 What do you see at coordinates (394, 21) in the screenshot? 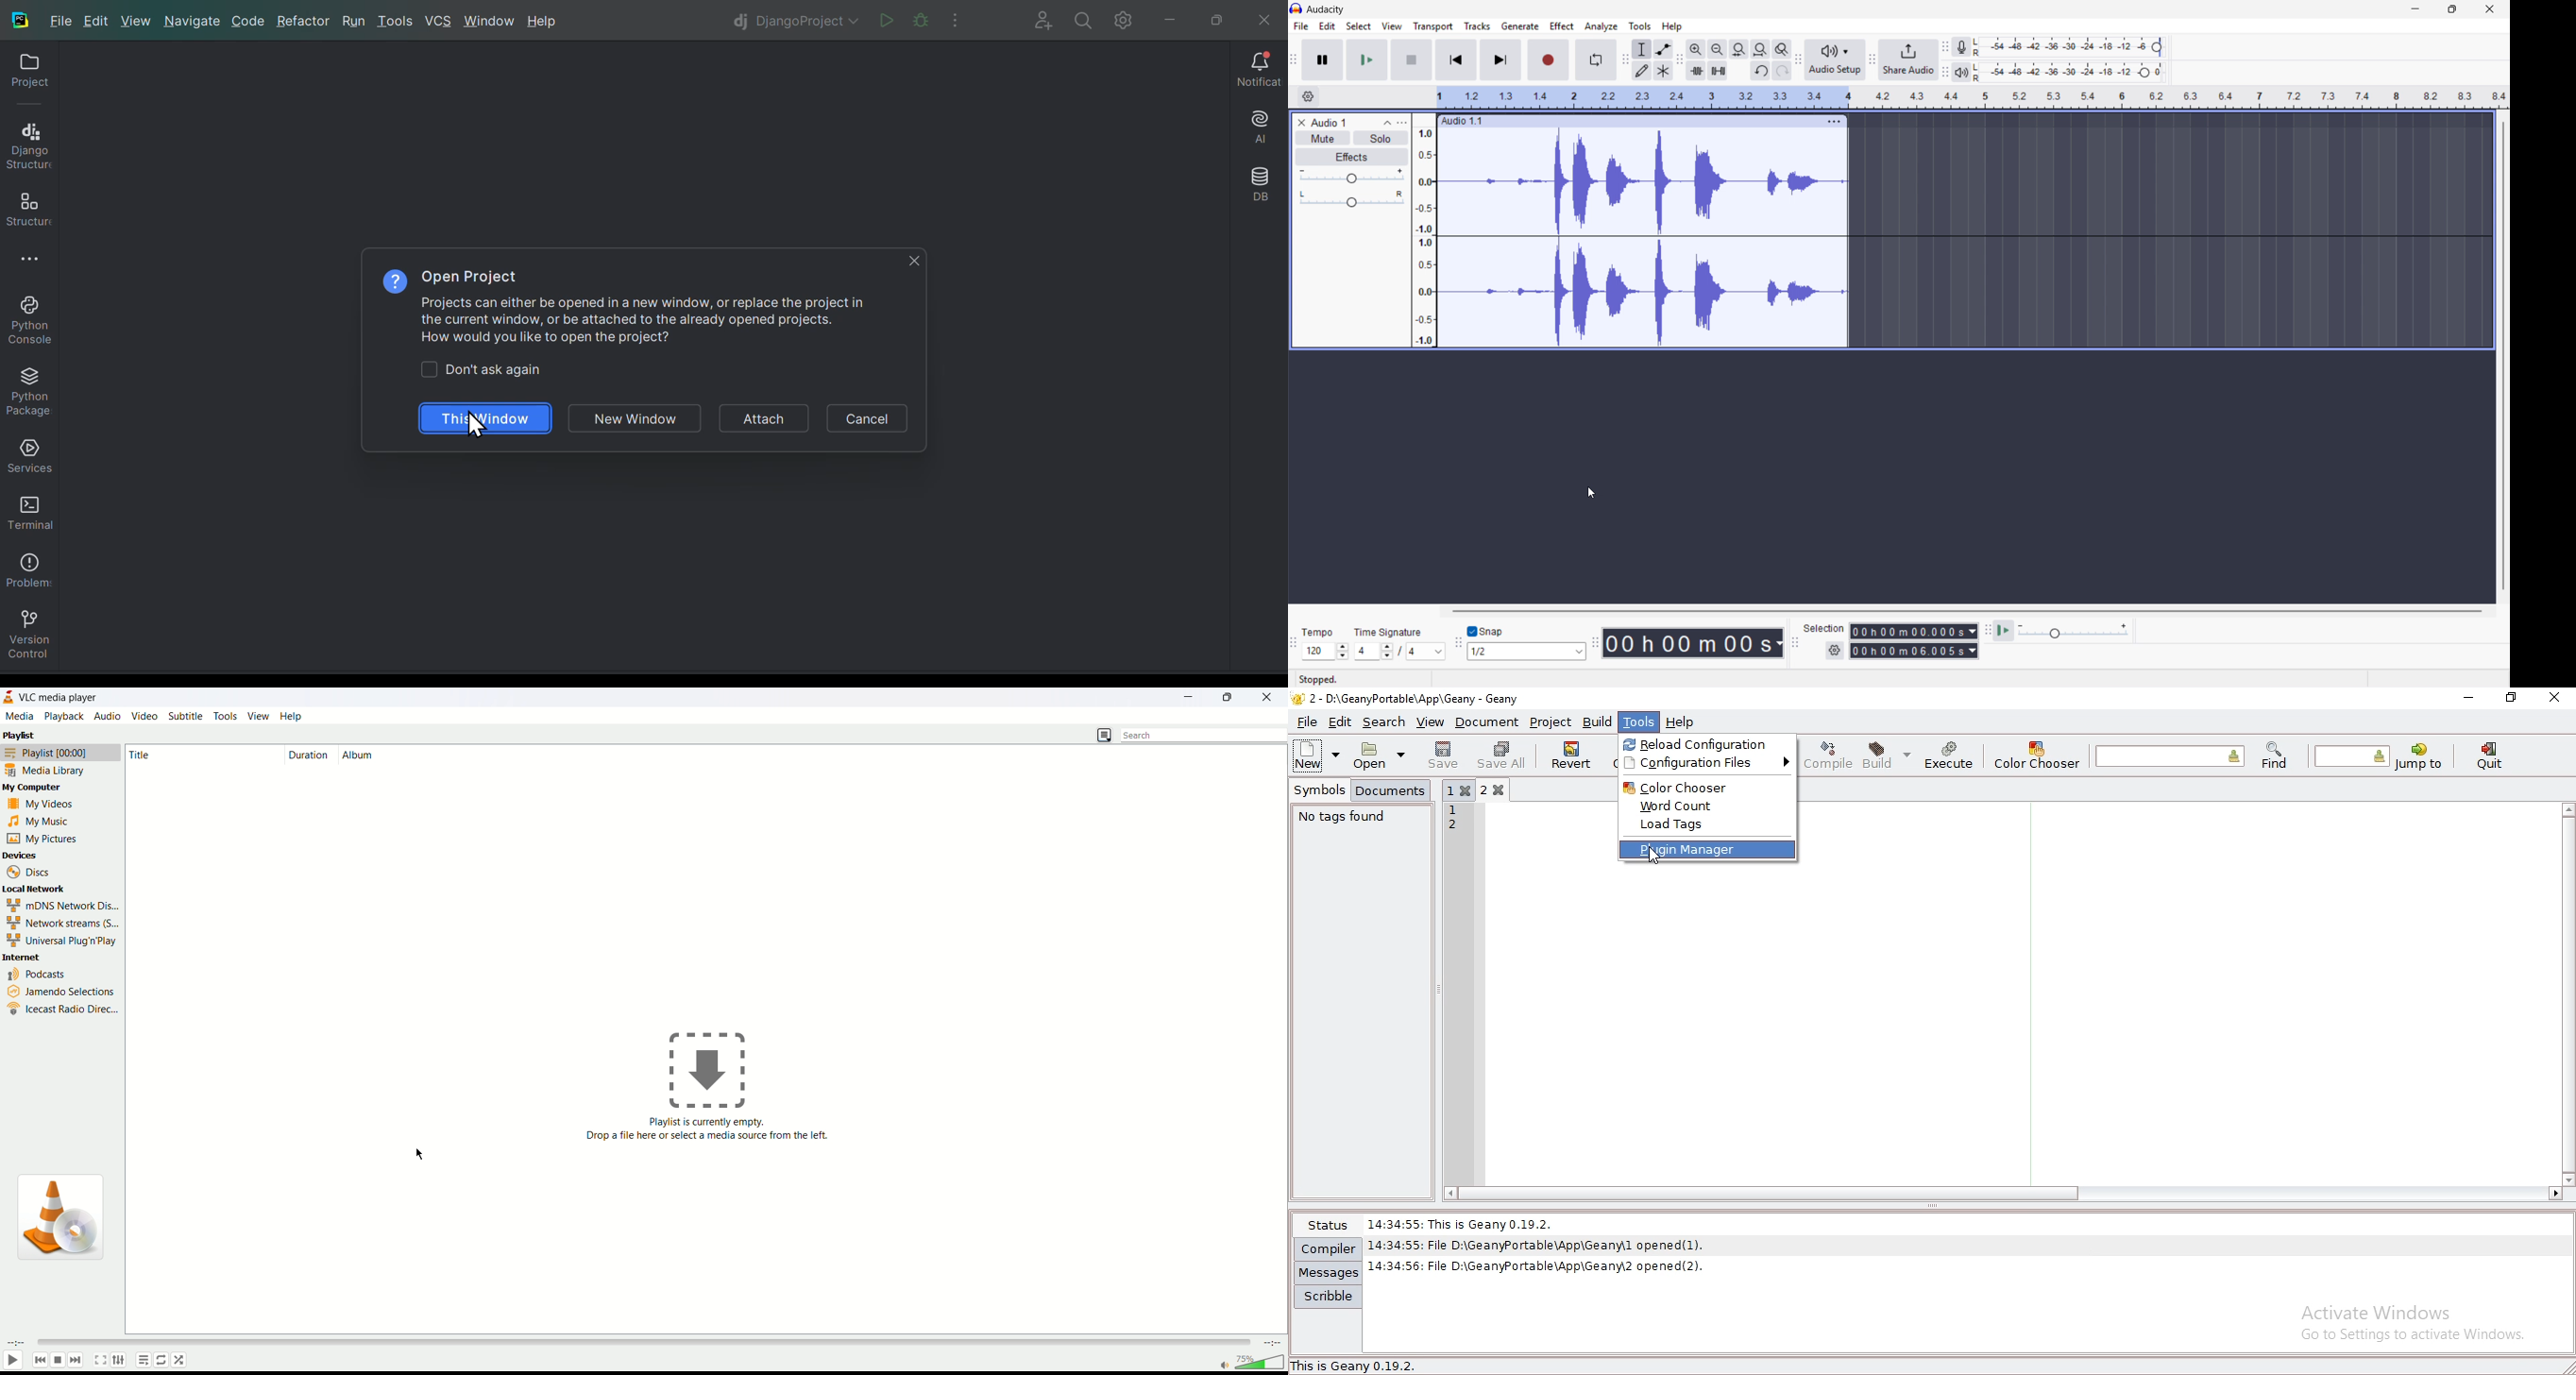
I see `tools` at bounding box center [394, 21].